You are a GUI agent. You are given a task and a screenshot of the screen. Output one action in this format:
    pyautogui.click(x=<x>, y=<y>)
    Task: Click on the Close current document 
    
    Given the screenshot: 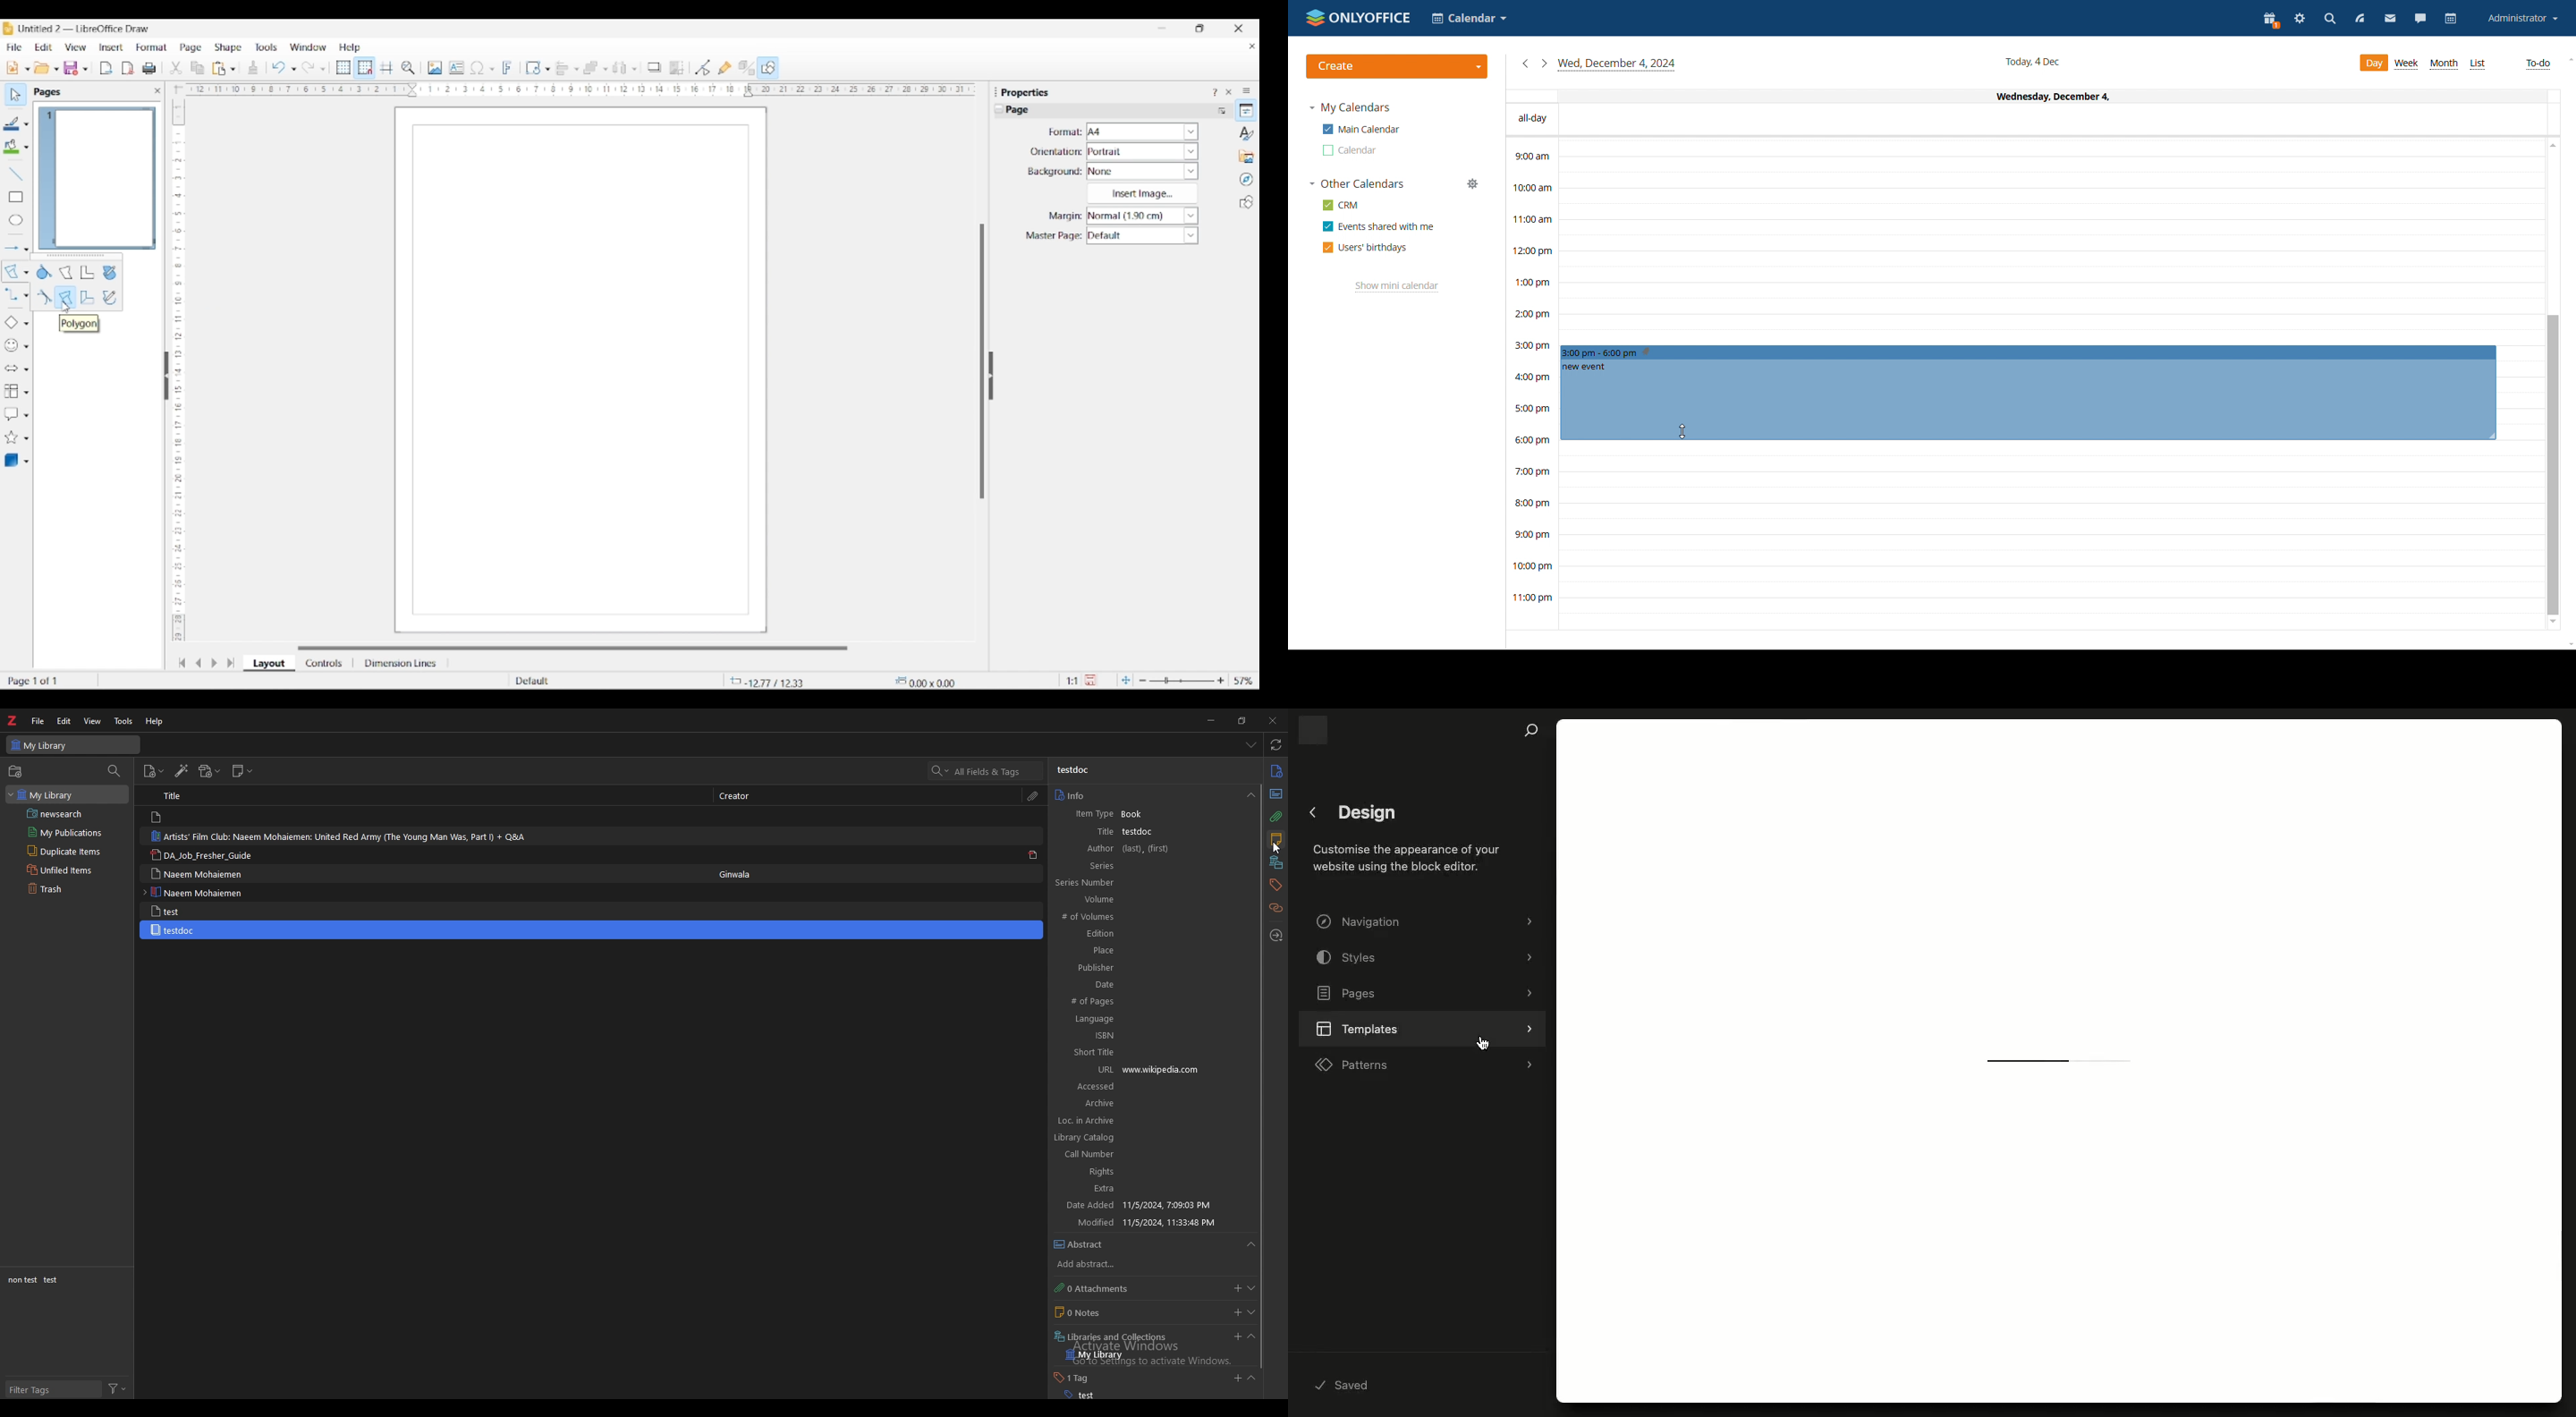 What is the action you would take?
    pyautogui.click(x=1252, y=47)
    